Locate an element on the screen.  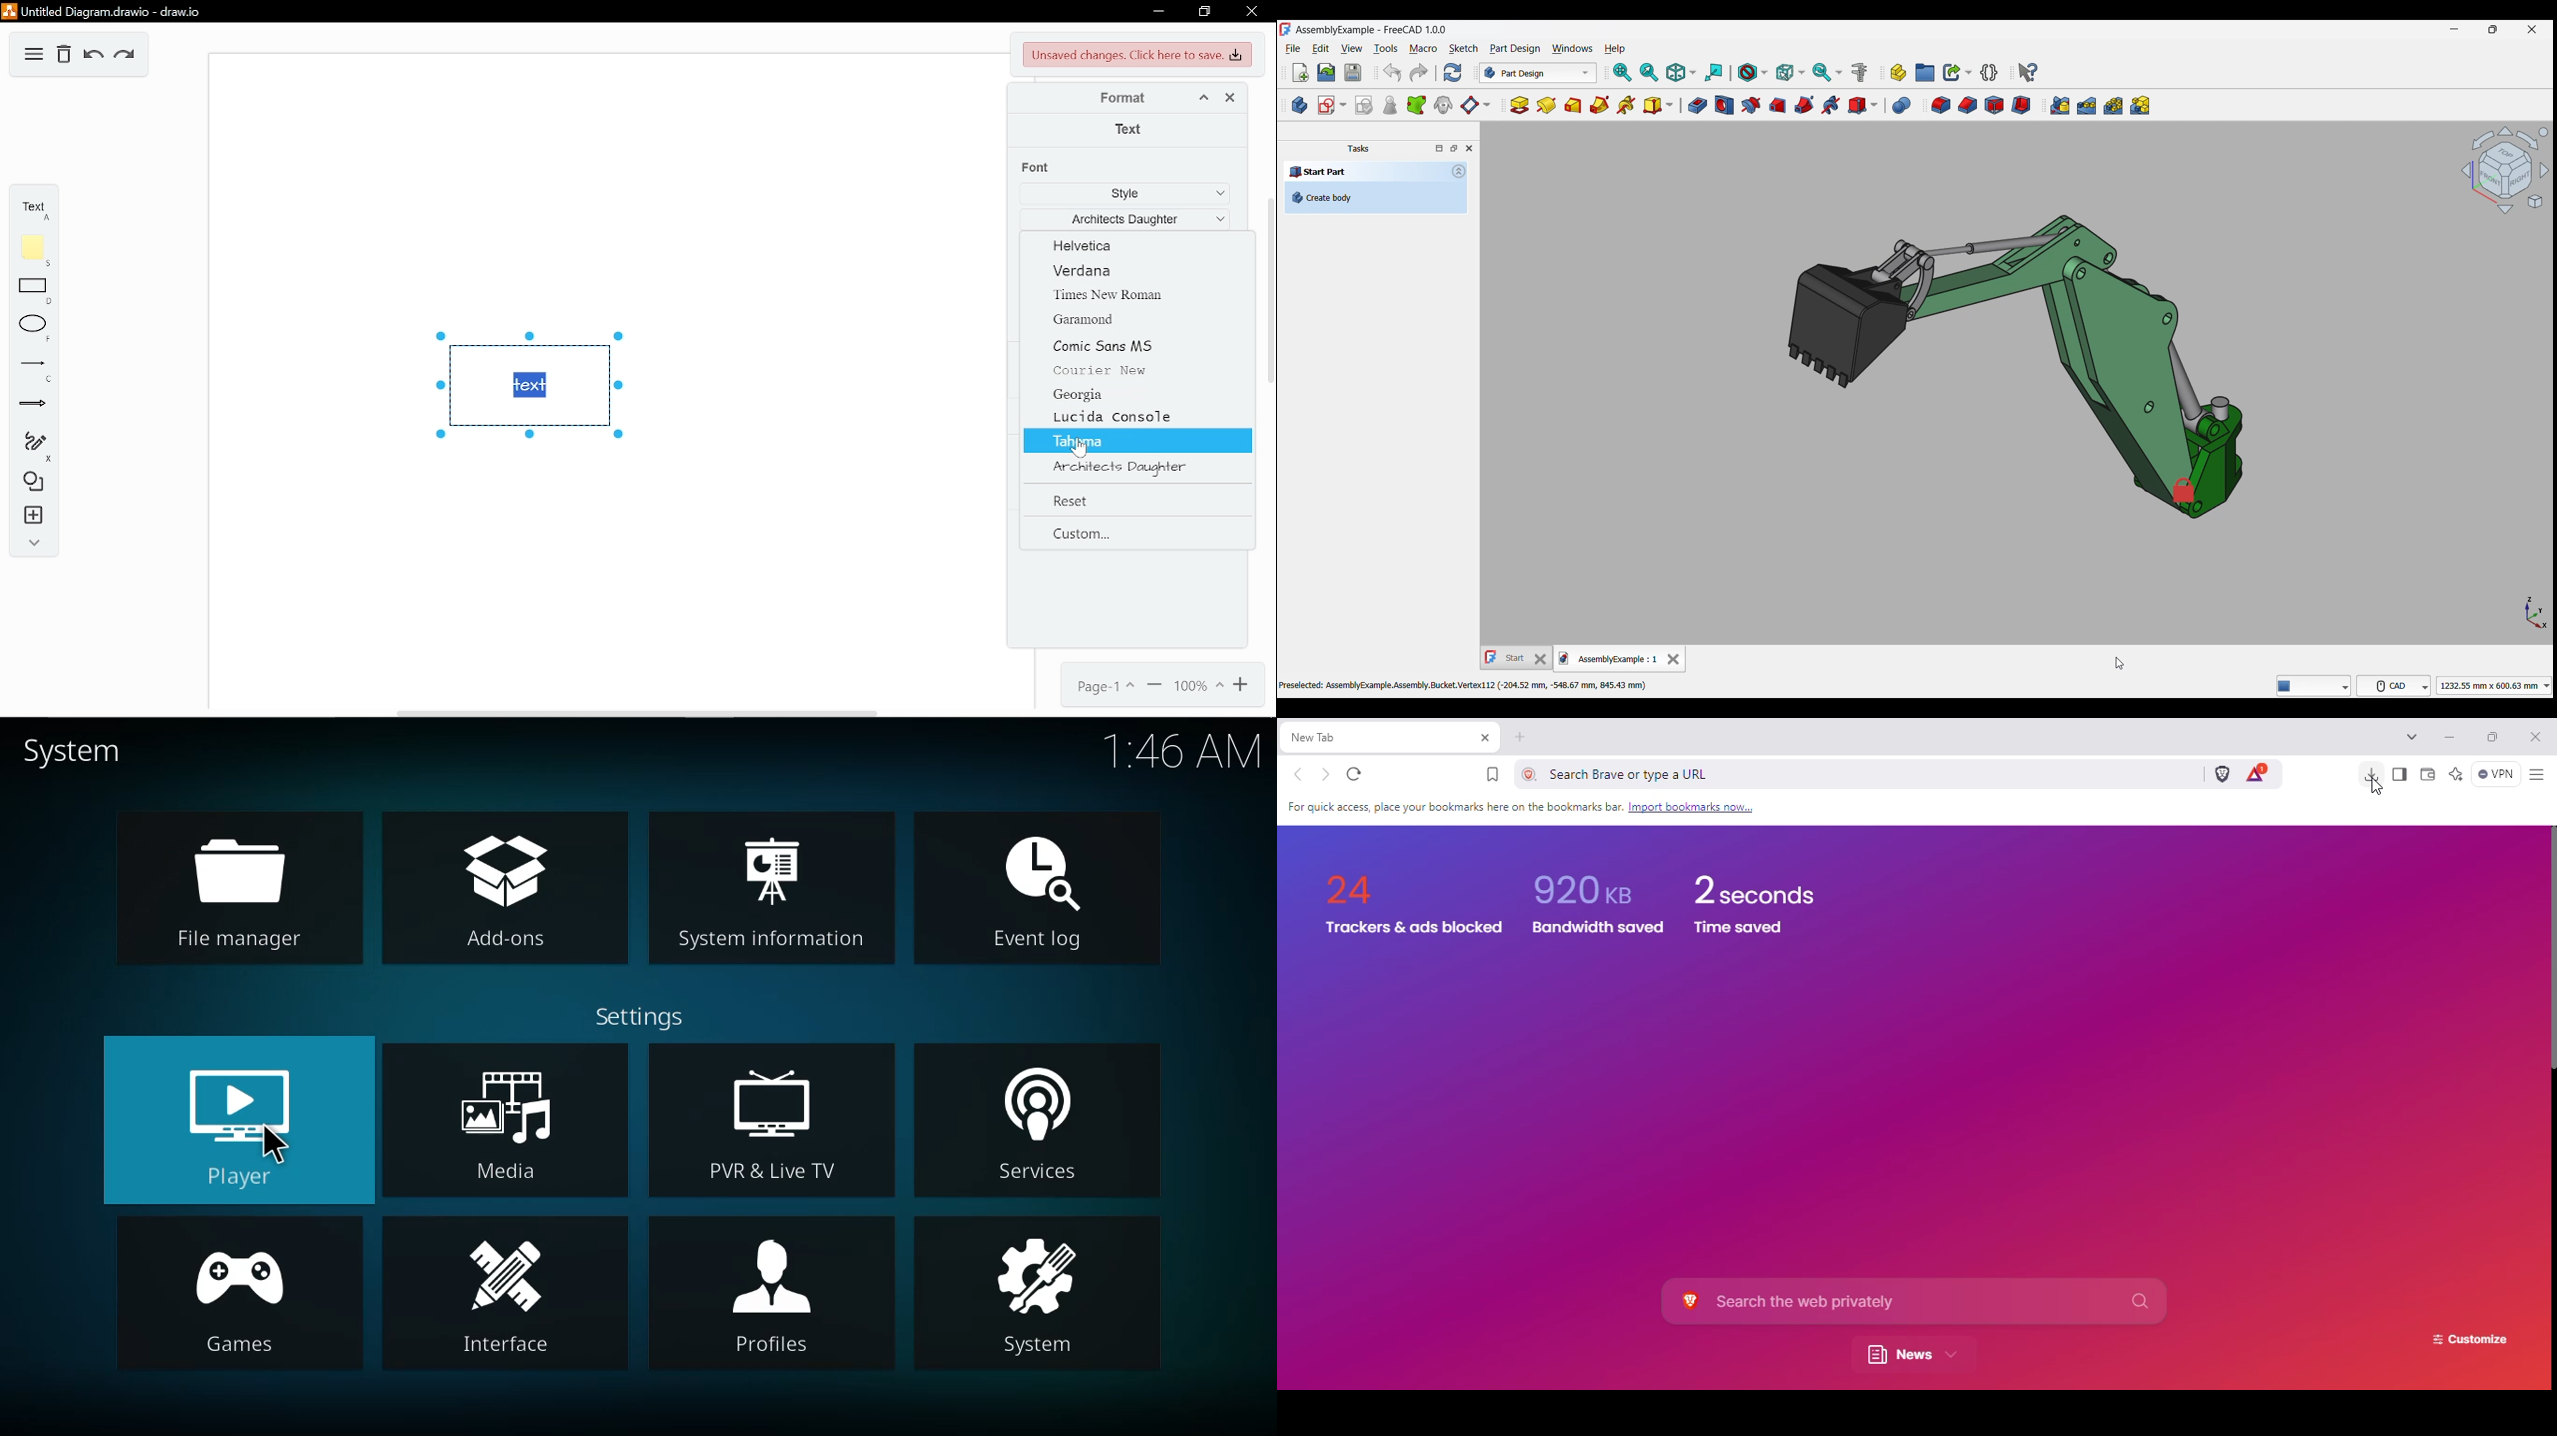
24 trackers & ads blocked is located at coordinates (1354, 882).